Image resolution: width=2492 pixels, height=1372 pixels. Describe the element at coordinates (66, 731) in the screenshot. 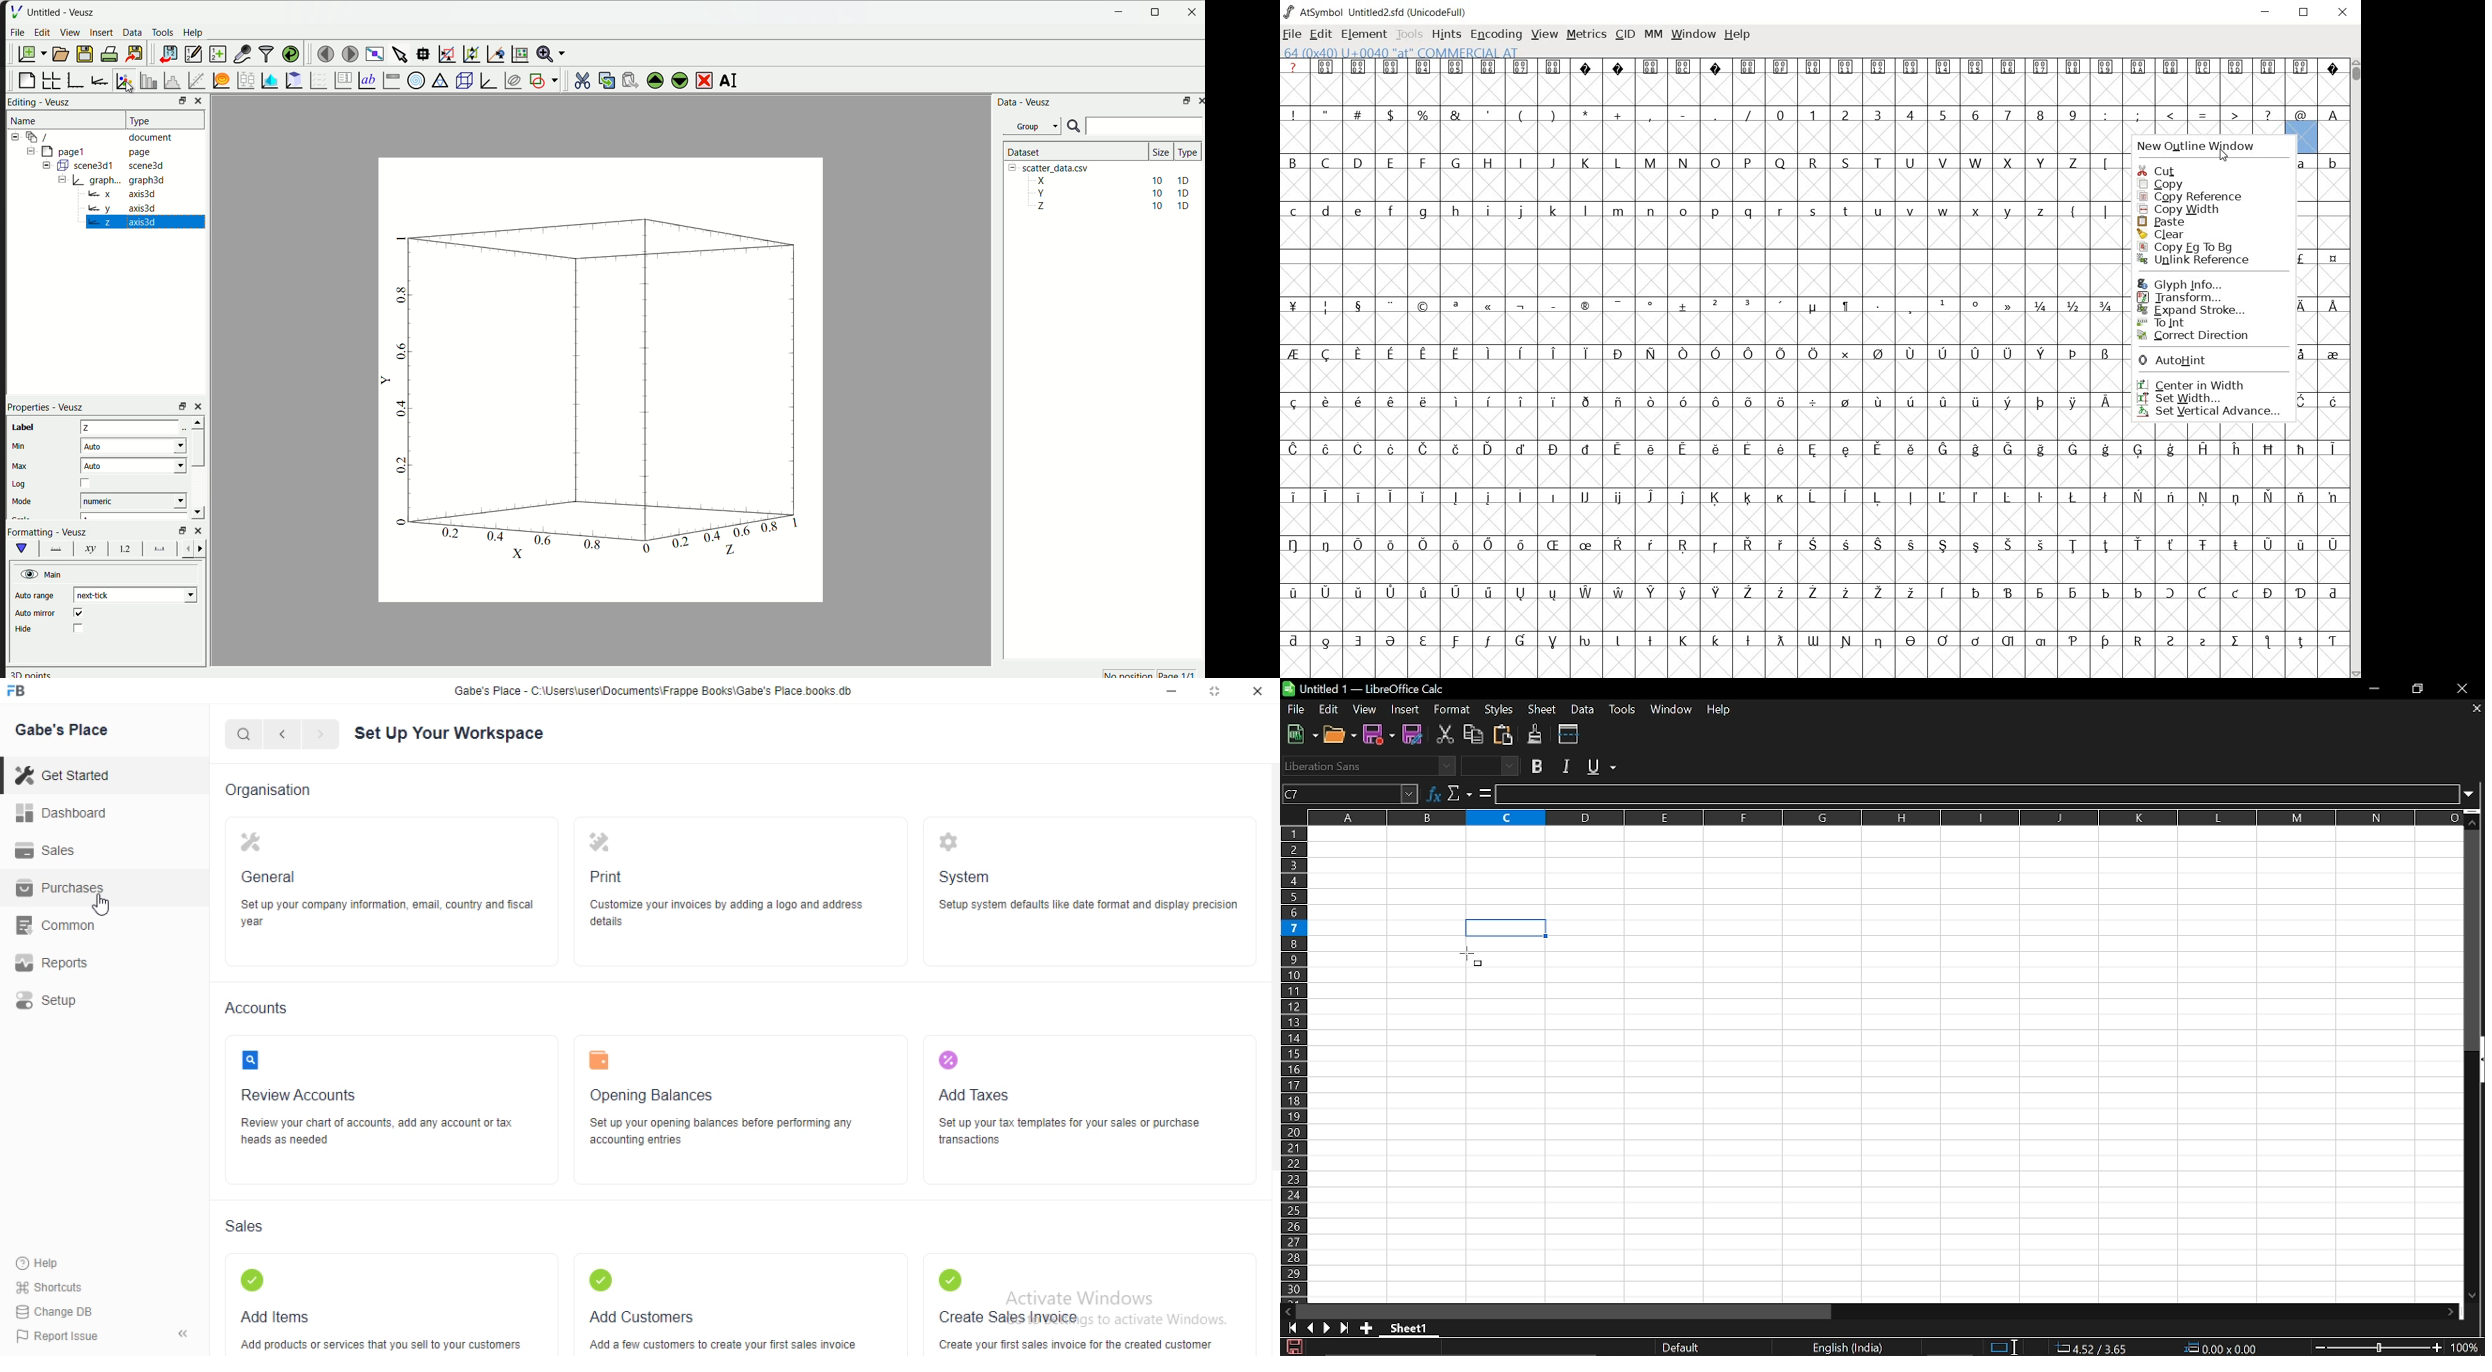

I see `Gabe's Place` at that location.